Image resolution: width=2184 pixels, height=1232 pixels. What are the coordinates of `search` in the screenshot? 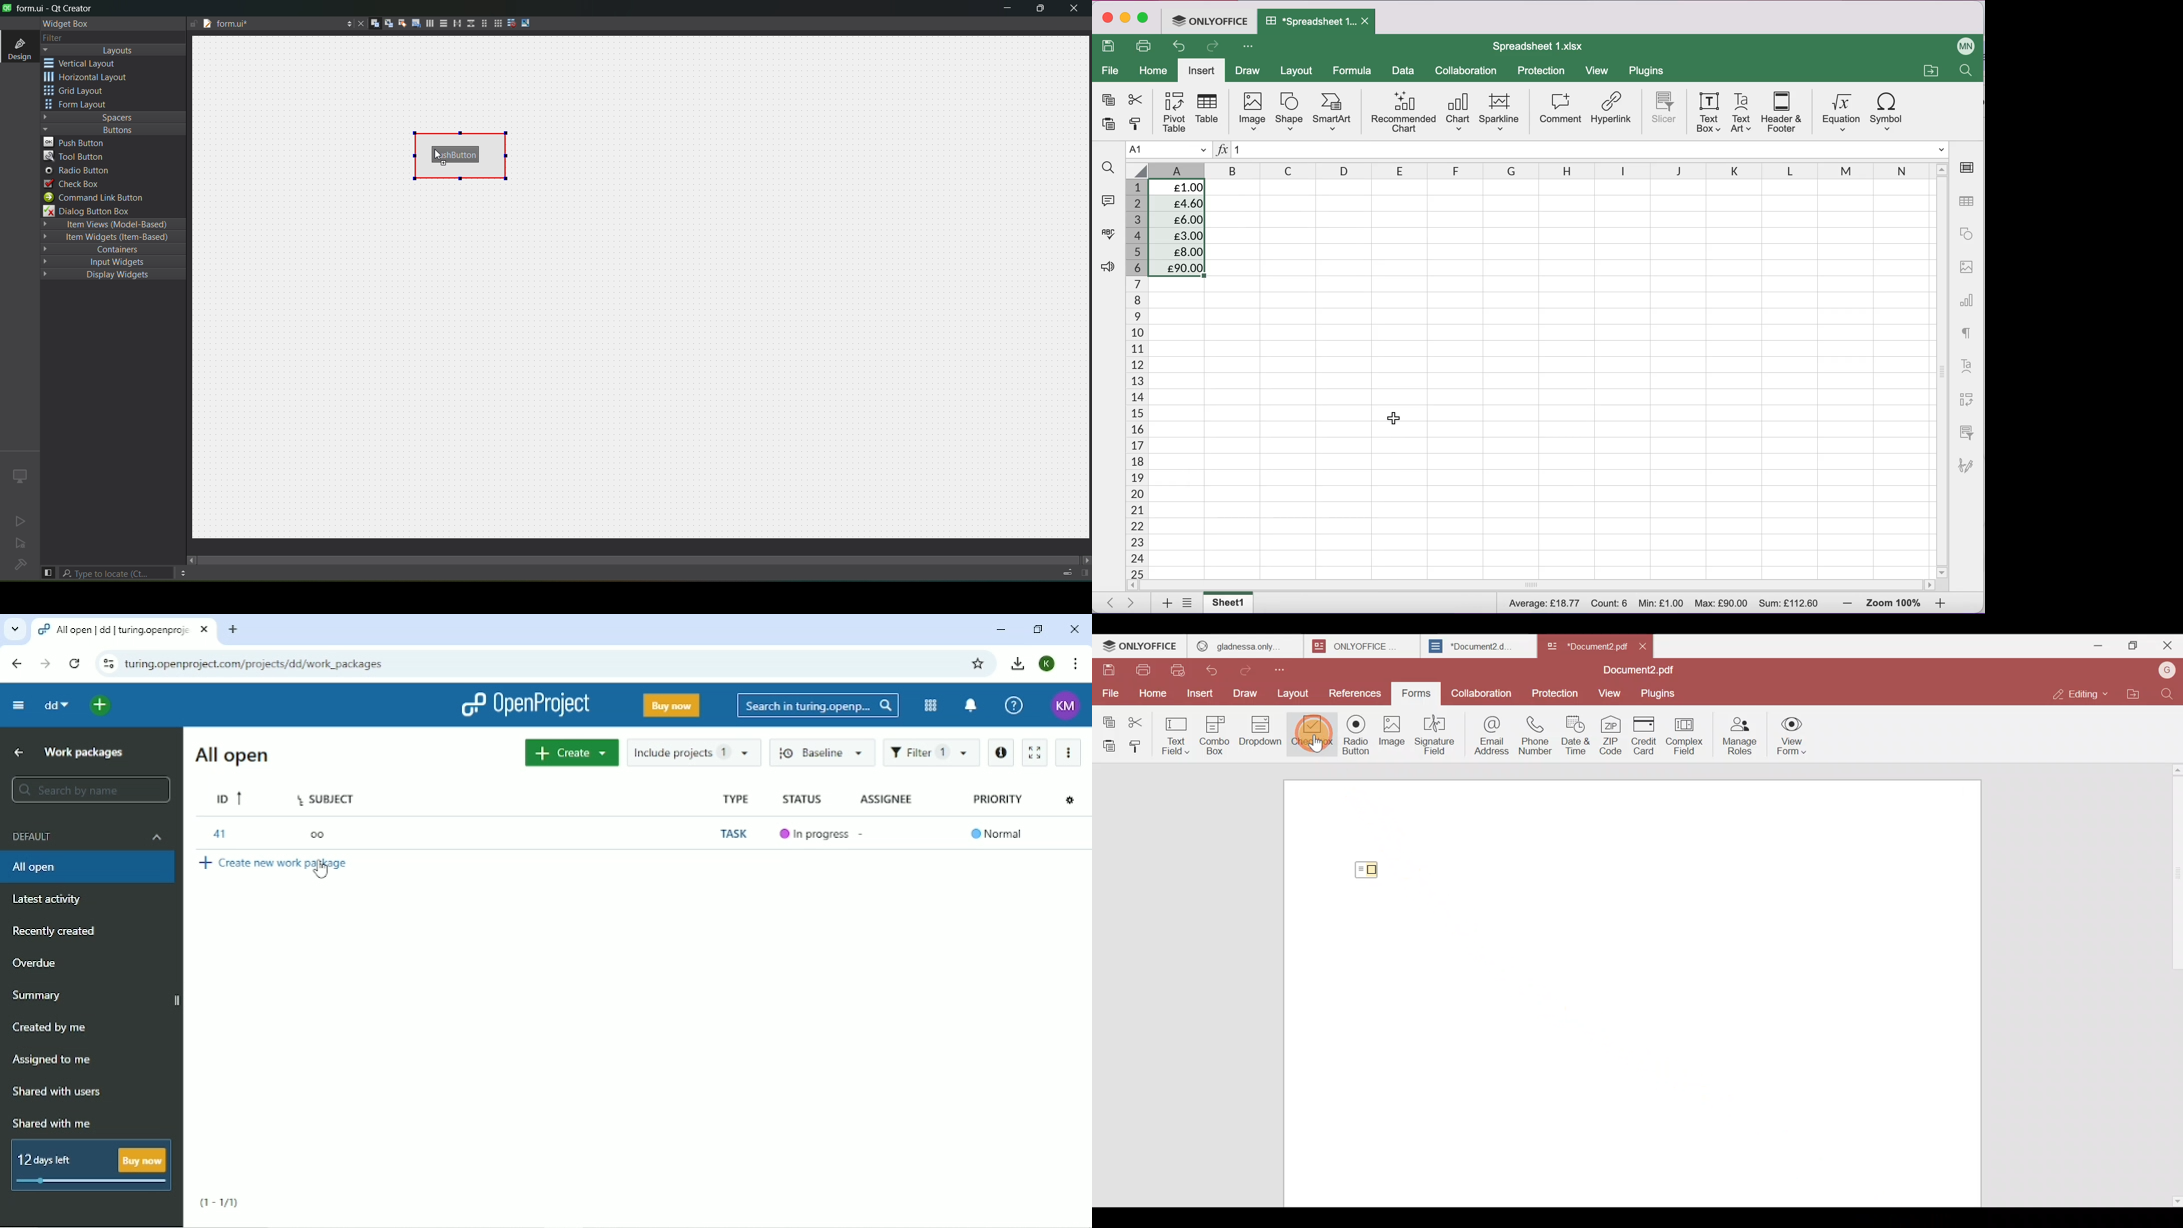 It's located at (117, 573).